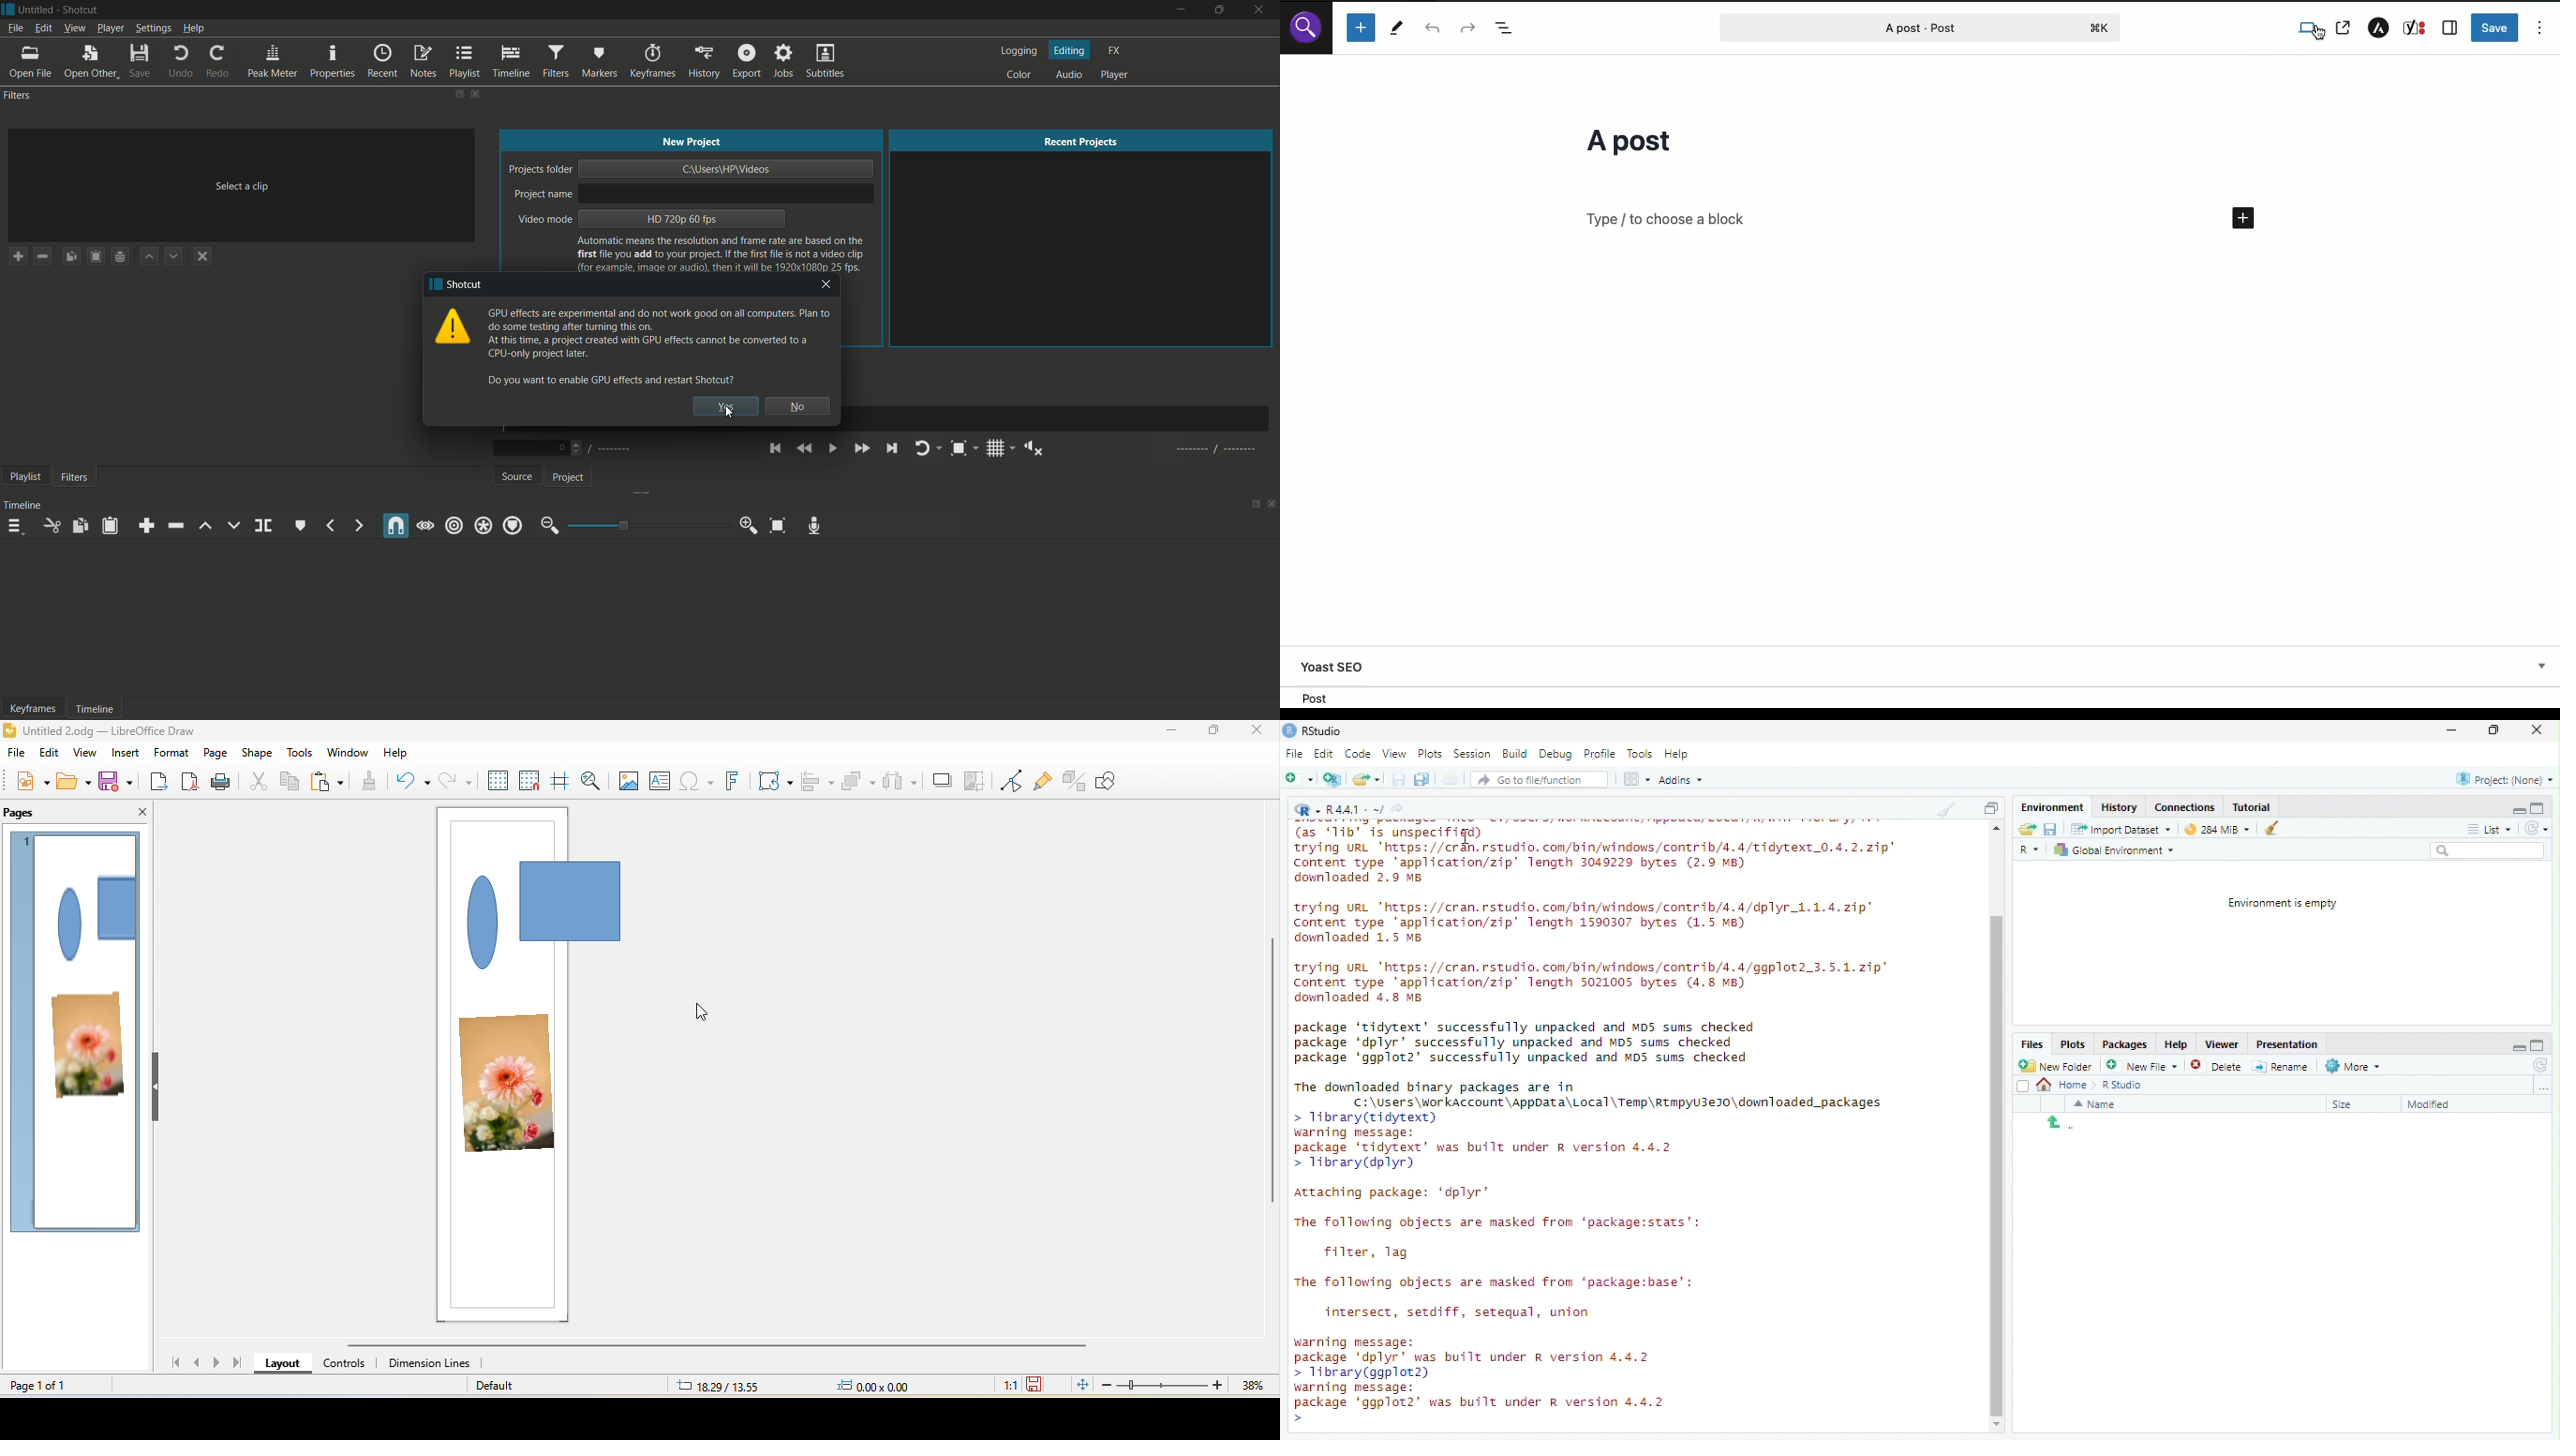 The height and width of the screenshot is (1456, 2576). What do you see at coordinates (2140, 1065) in the screenshot?
I see `New File` at bounding box center [2140, 1065].